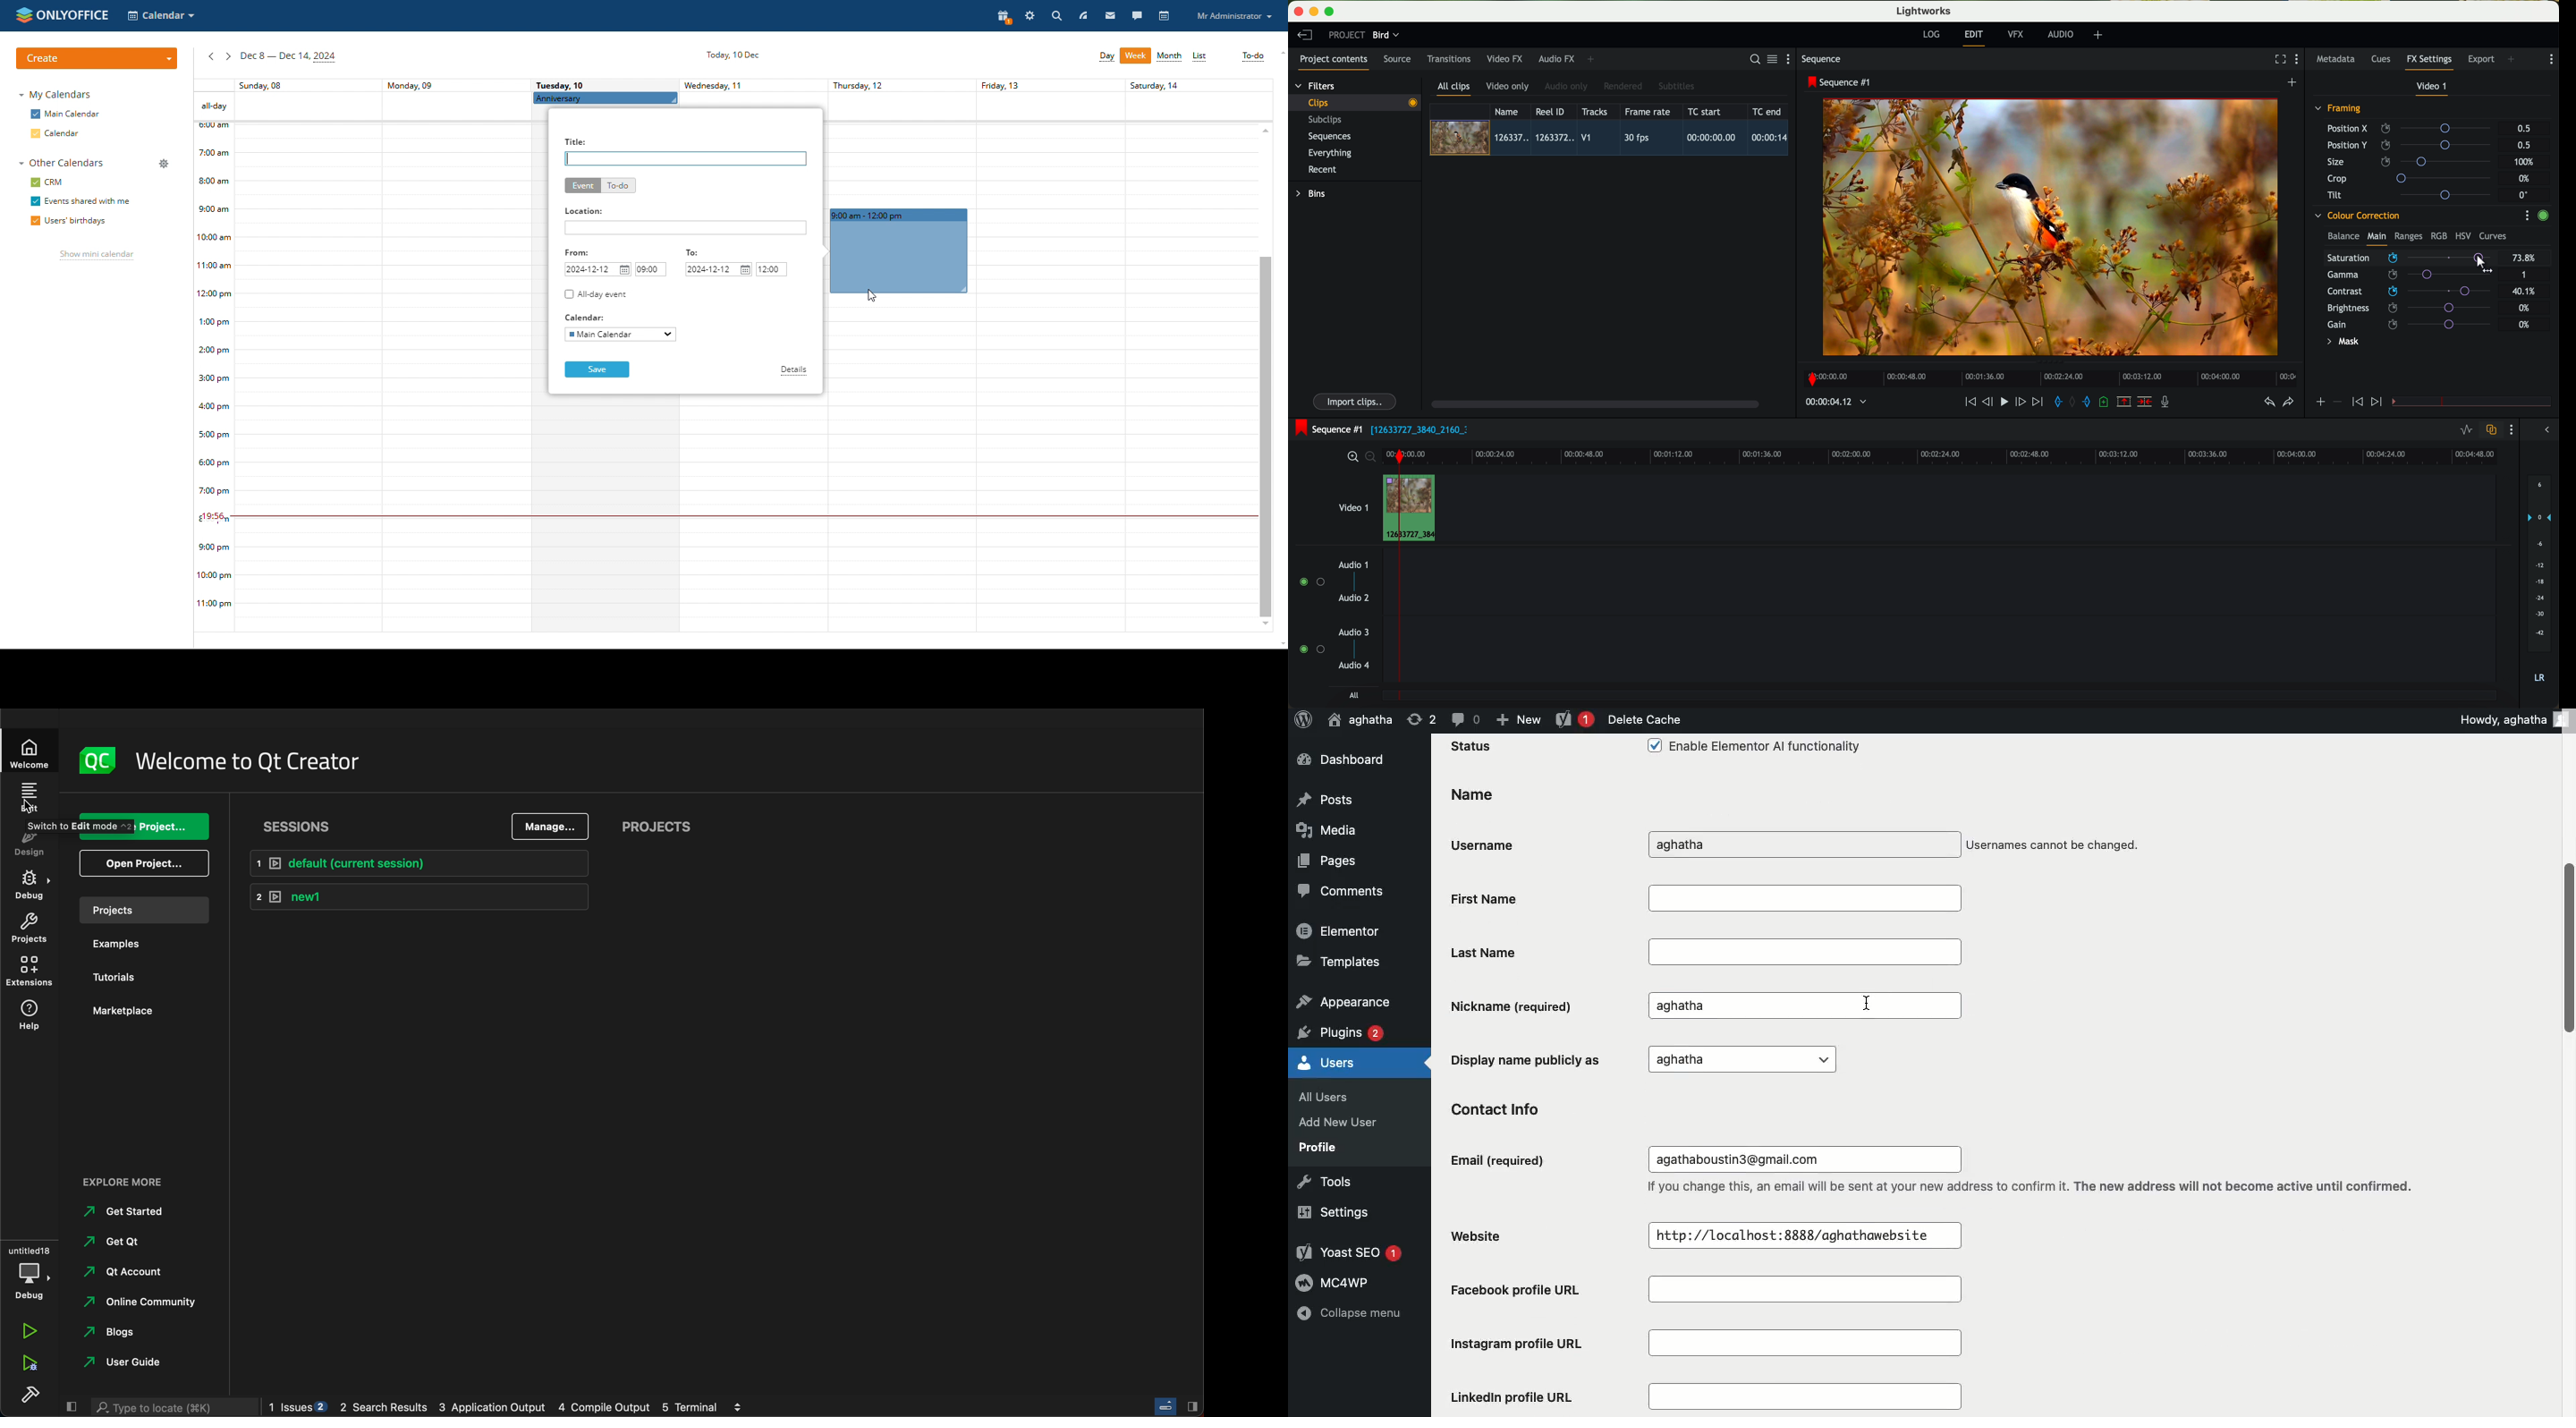  Describe the element at coordinates (31, 1270) in the screenshot. I see `debug` at that location.